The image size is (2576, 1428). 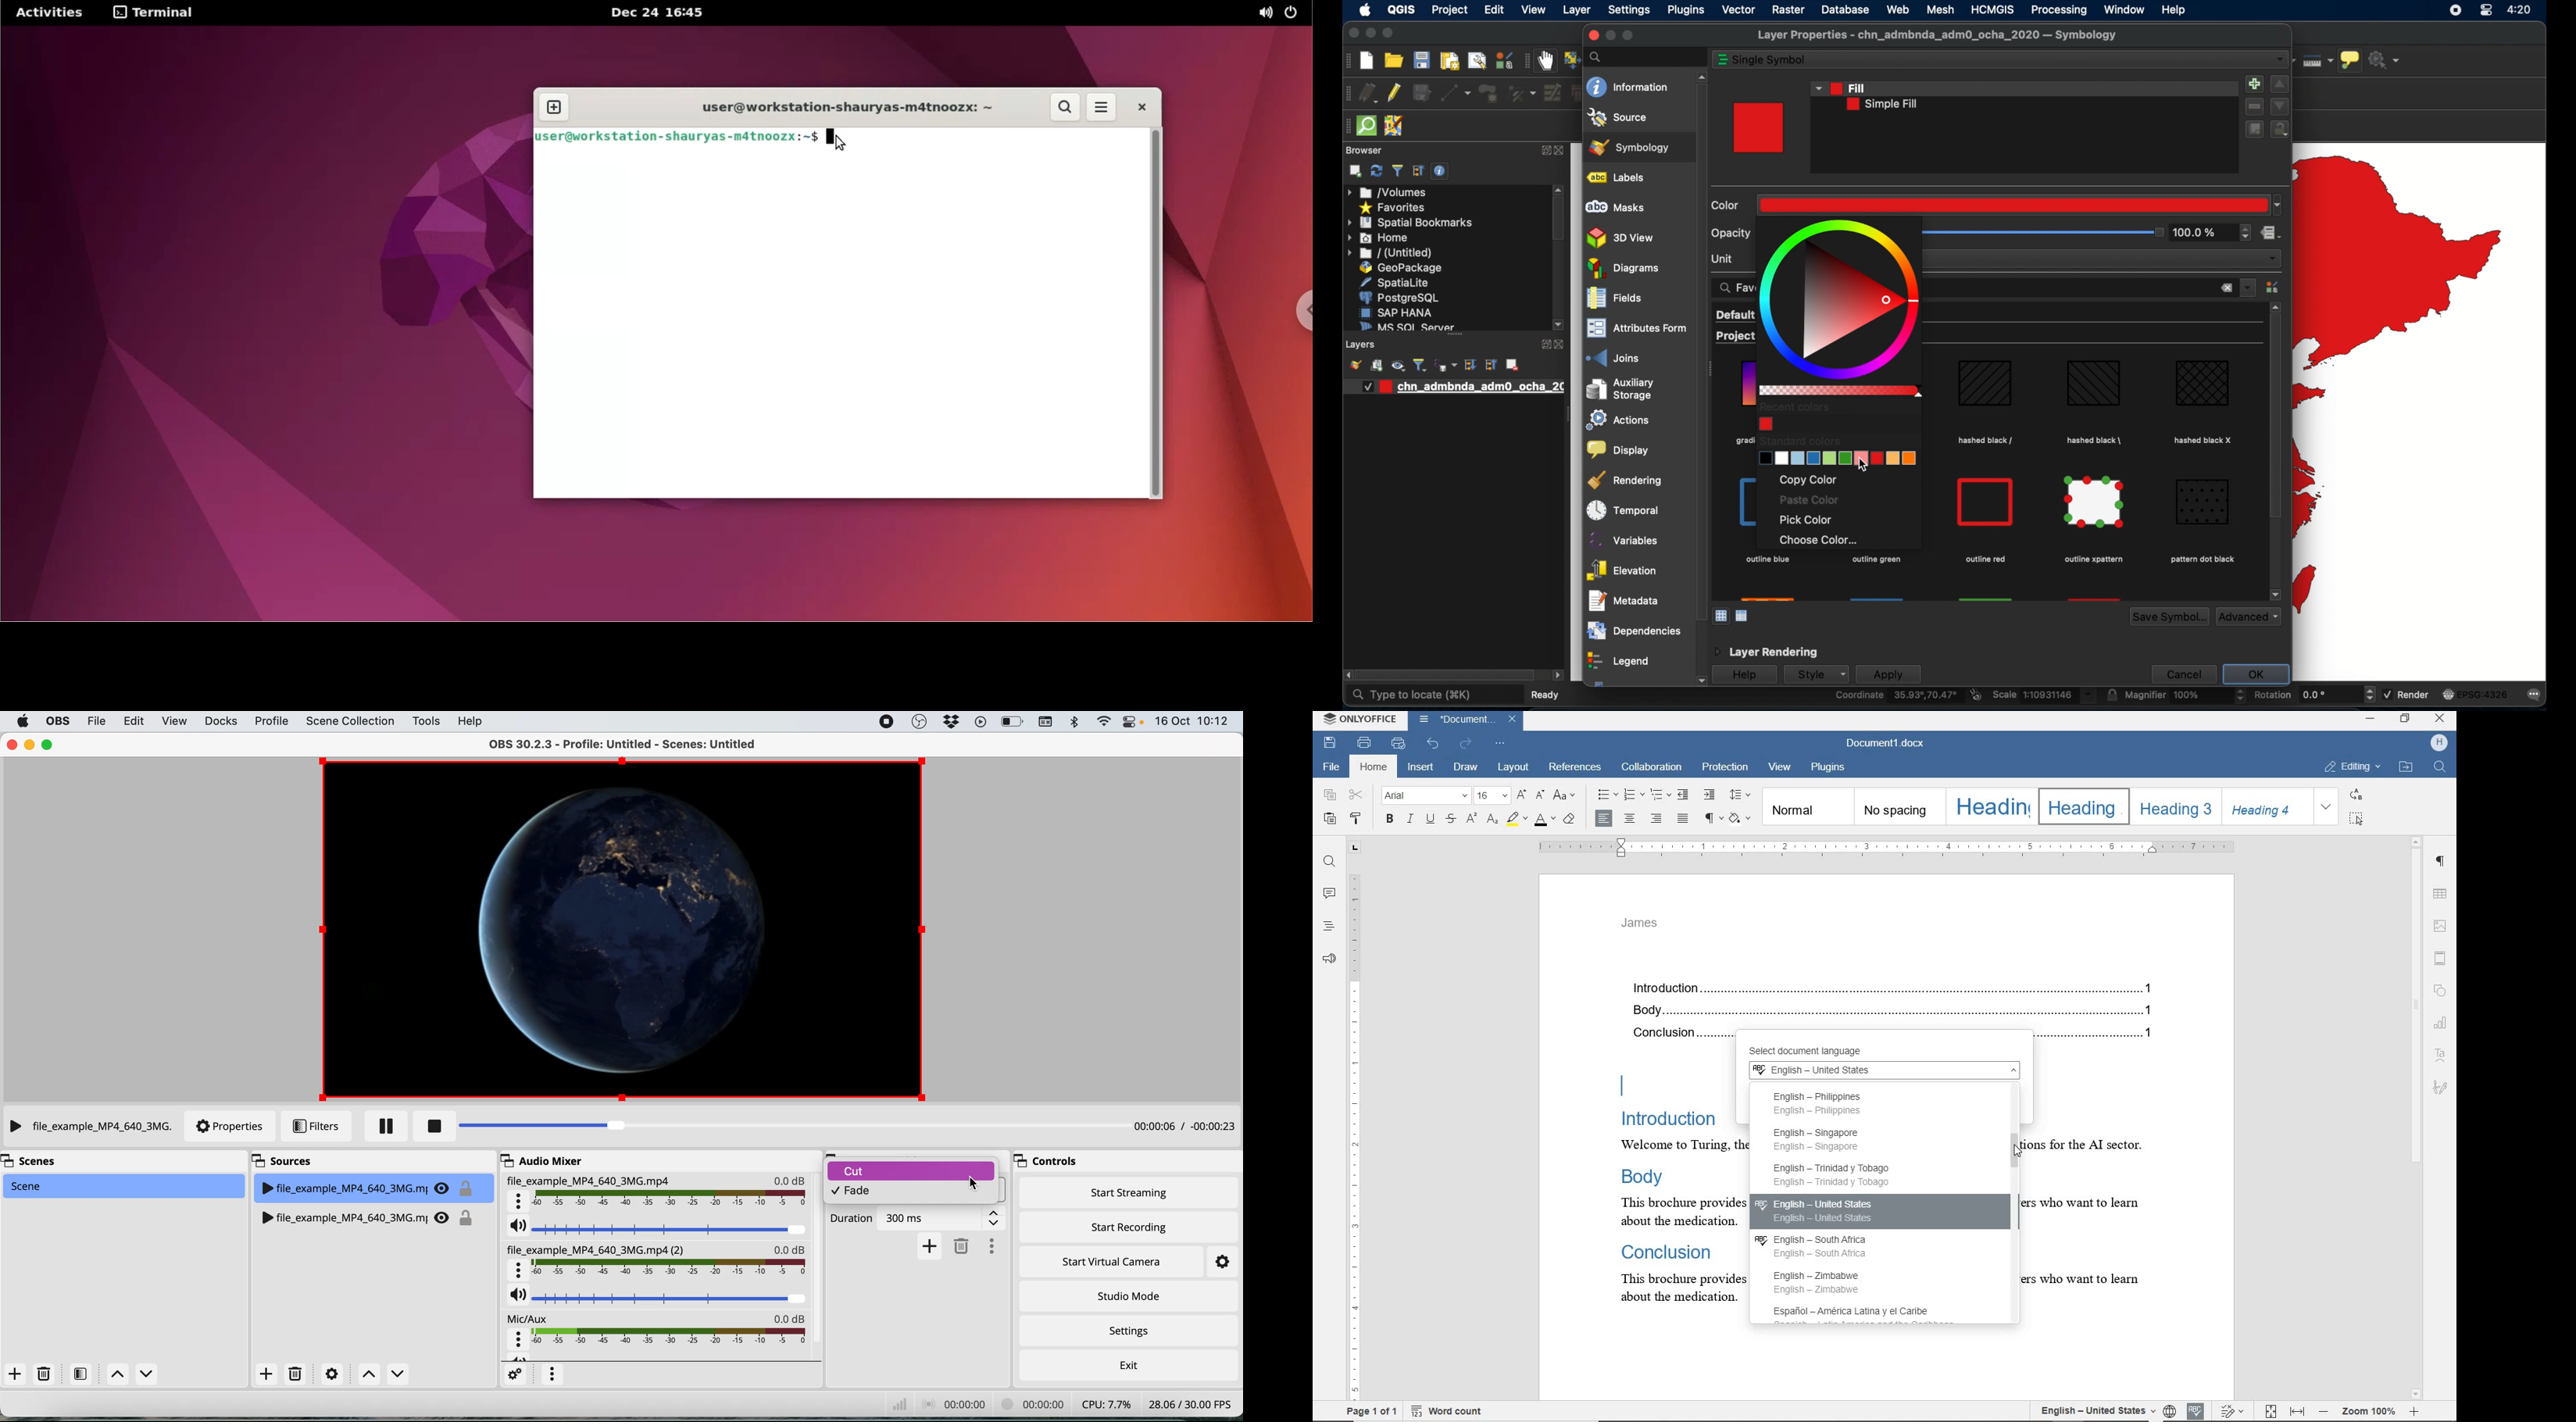 What do you see at coordinates (264, 1374) in the screenshot?
I see `add source` at bounding box center [264, 1374].